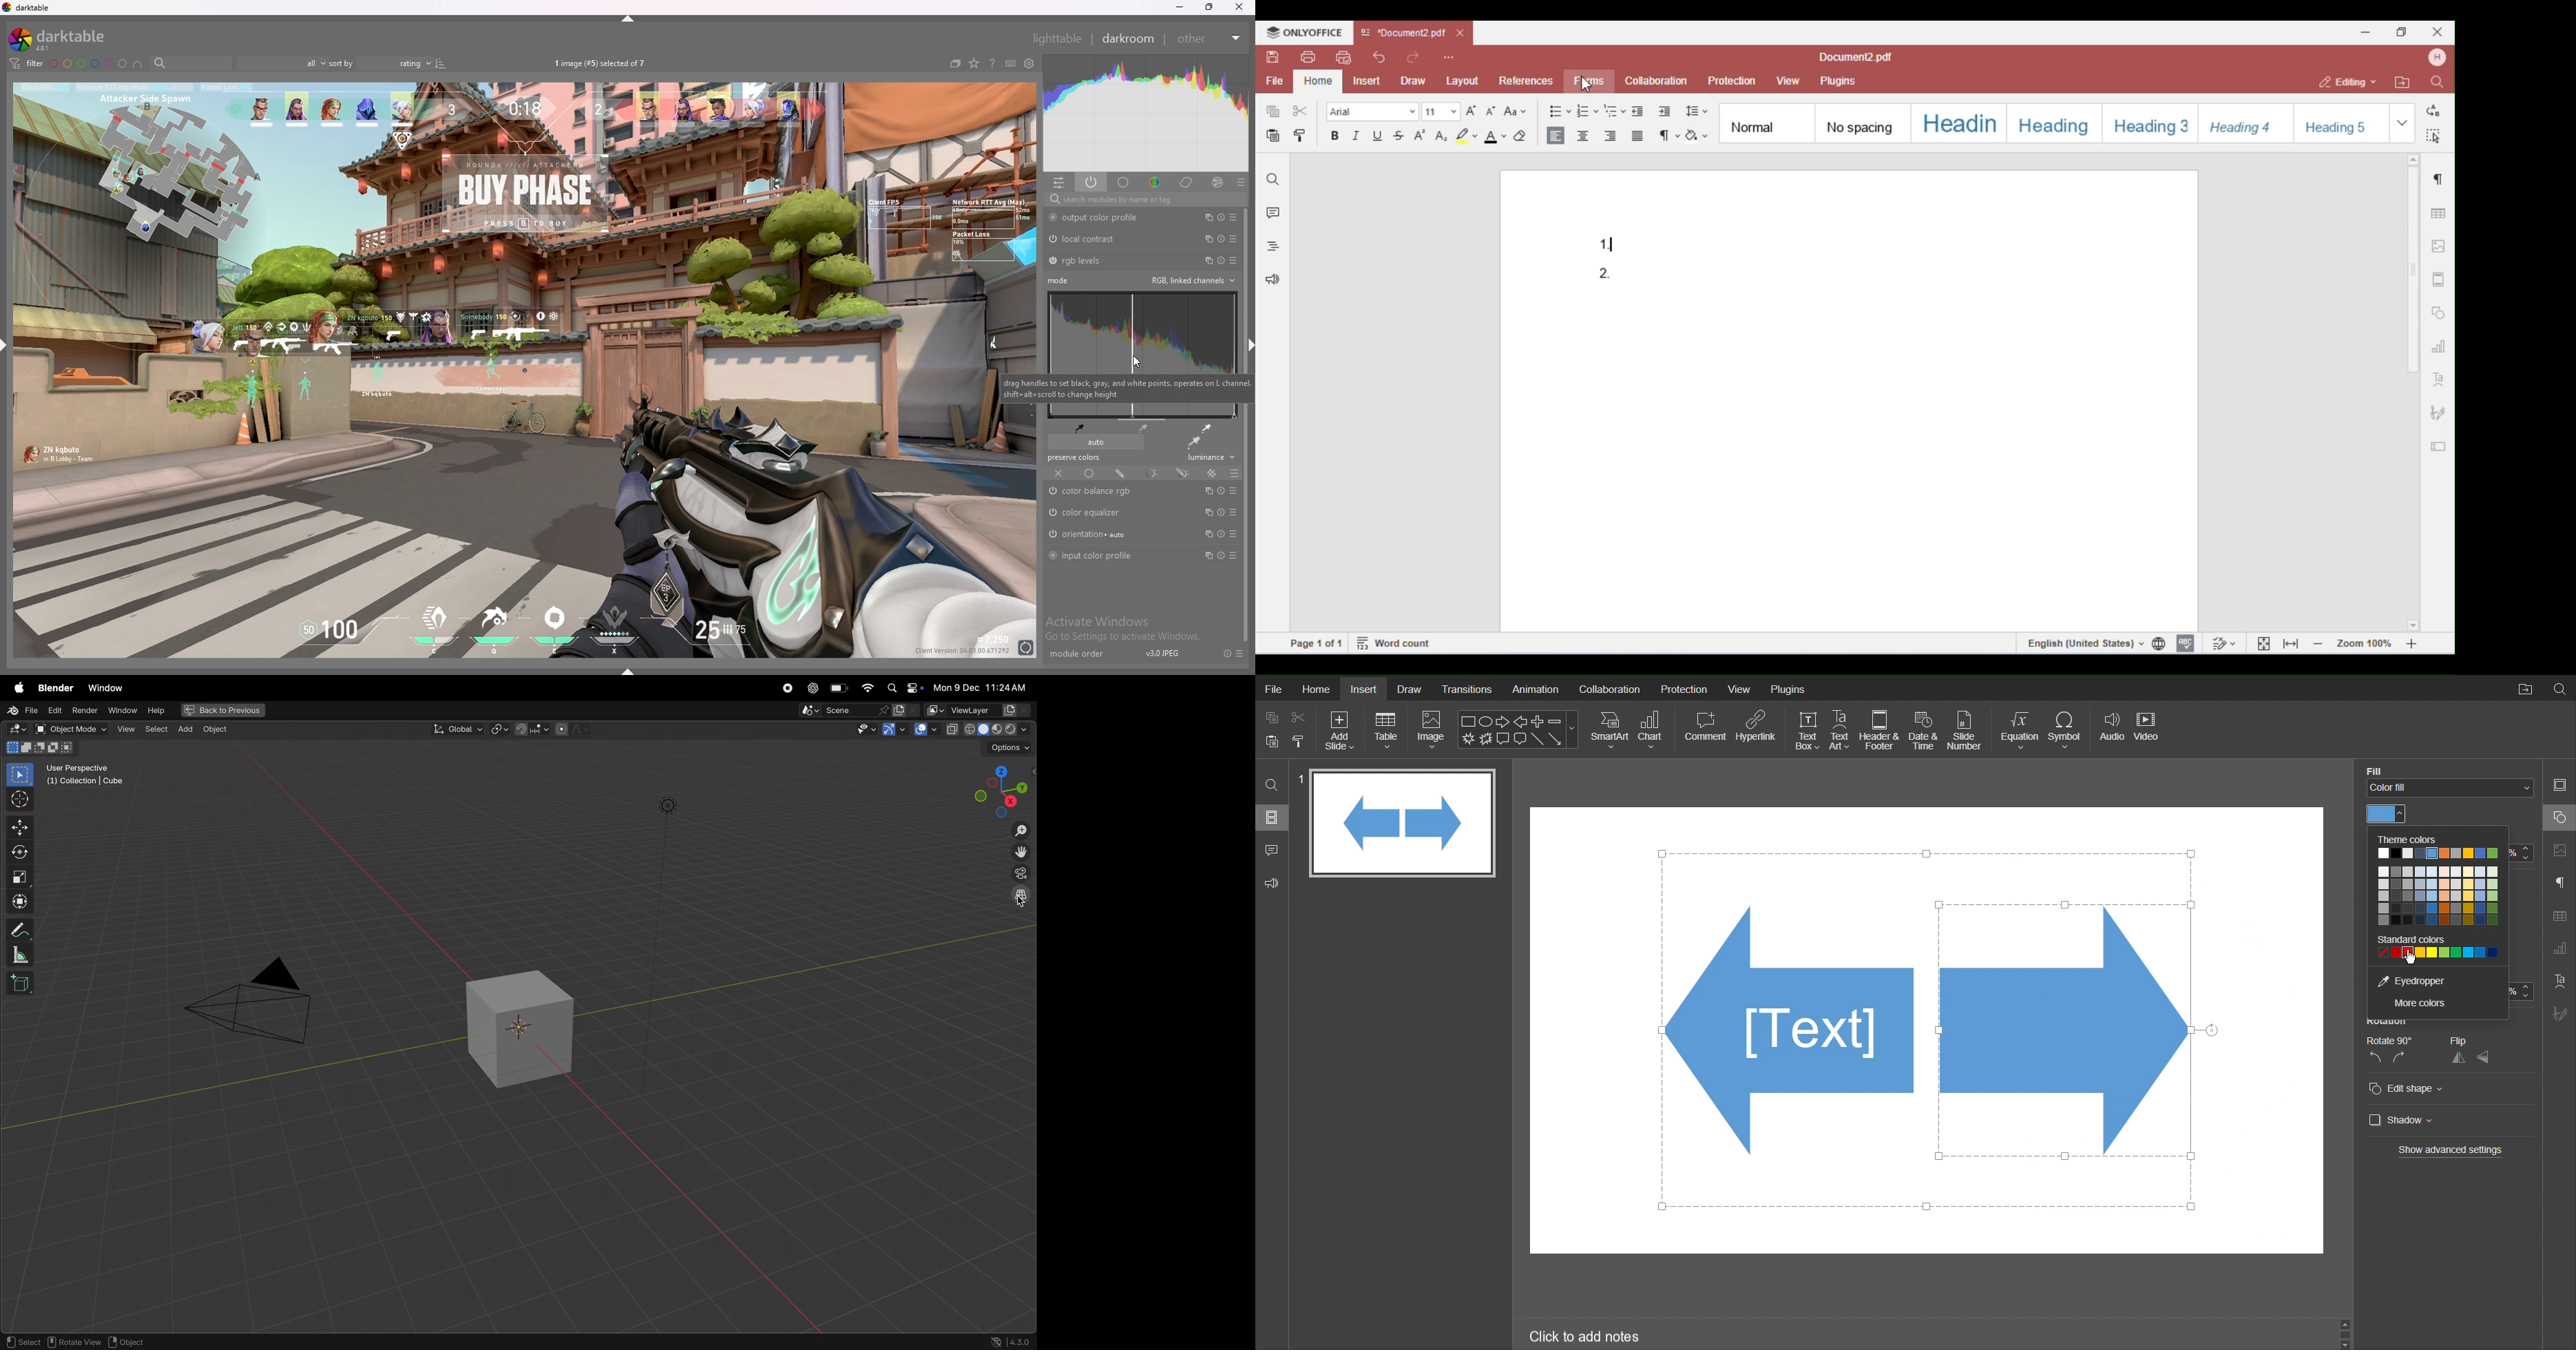 The height and width of the screenshot is (1372, 2576). What do you see at coordinates (2559, 915) in the screenshot?
I see `Table Settings` at bounding box center [2559, 915].